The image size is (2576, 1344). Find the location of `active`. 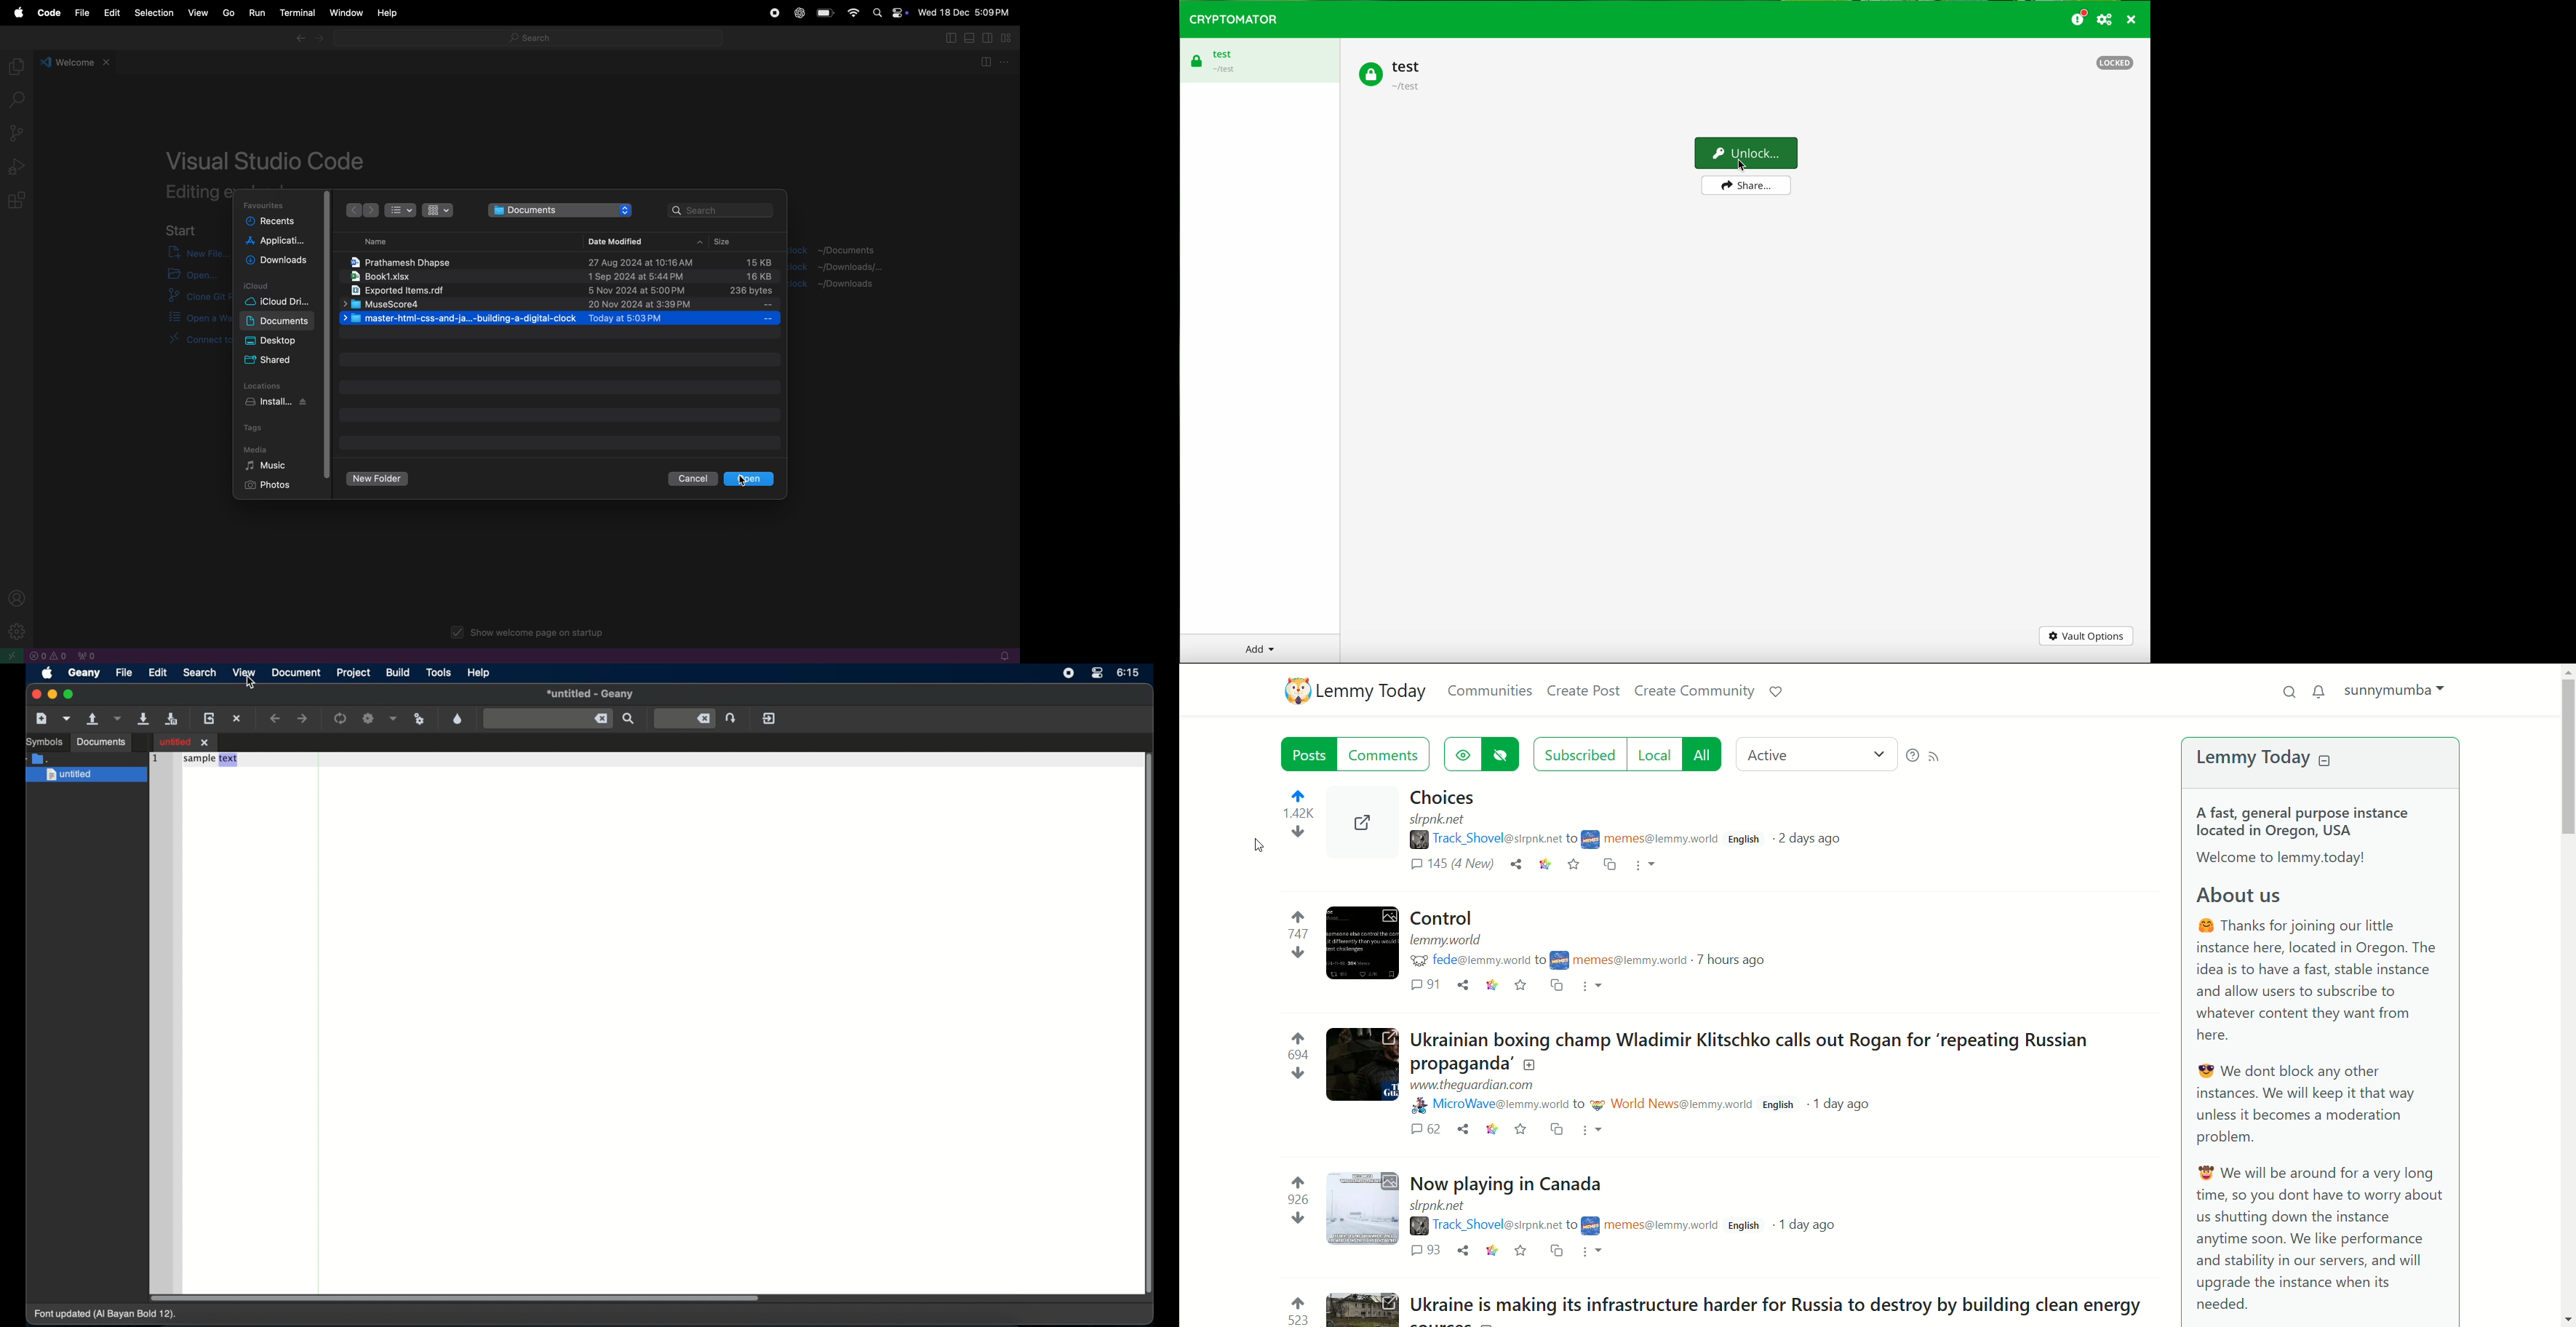

active is located at coordinates (1814, 754).